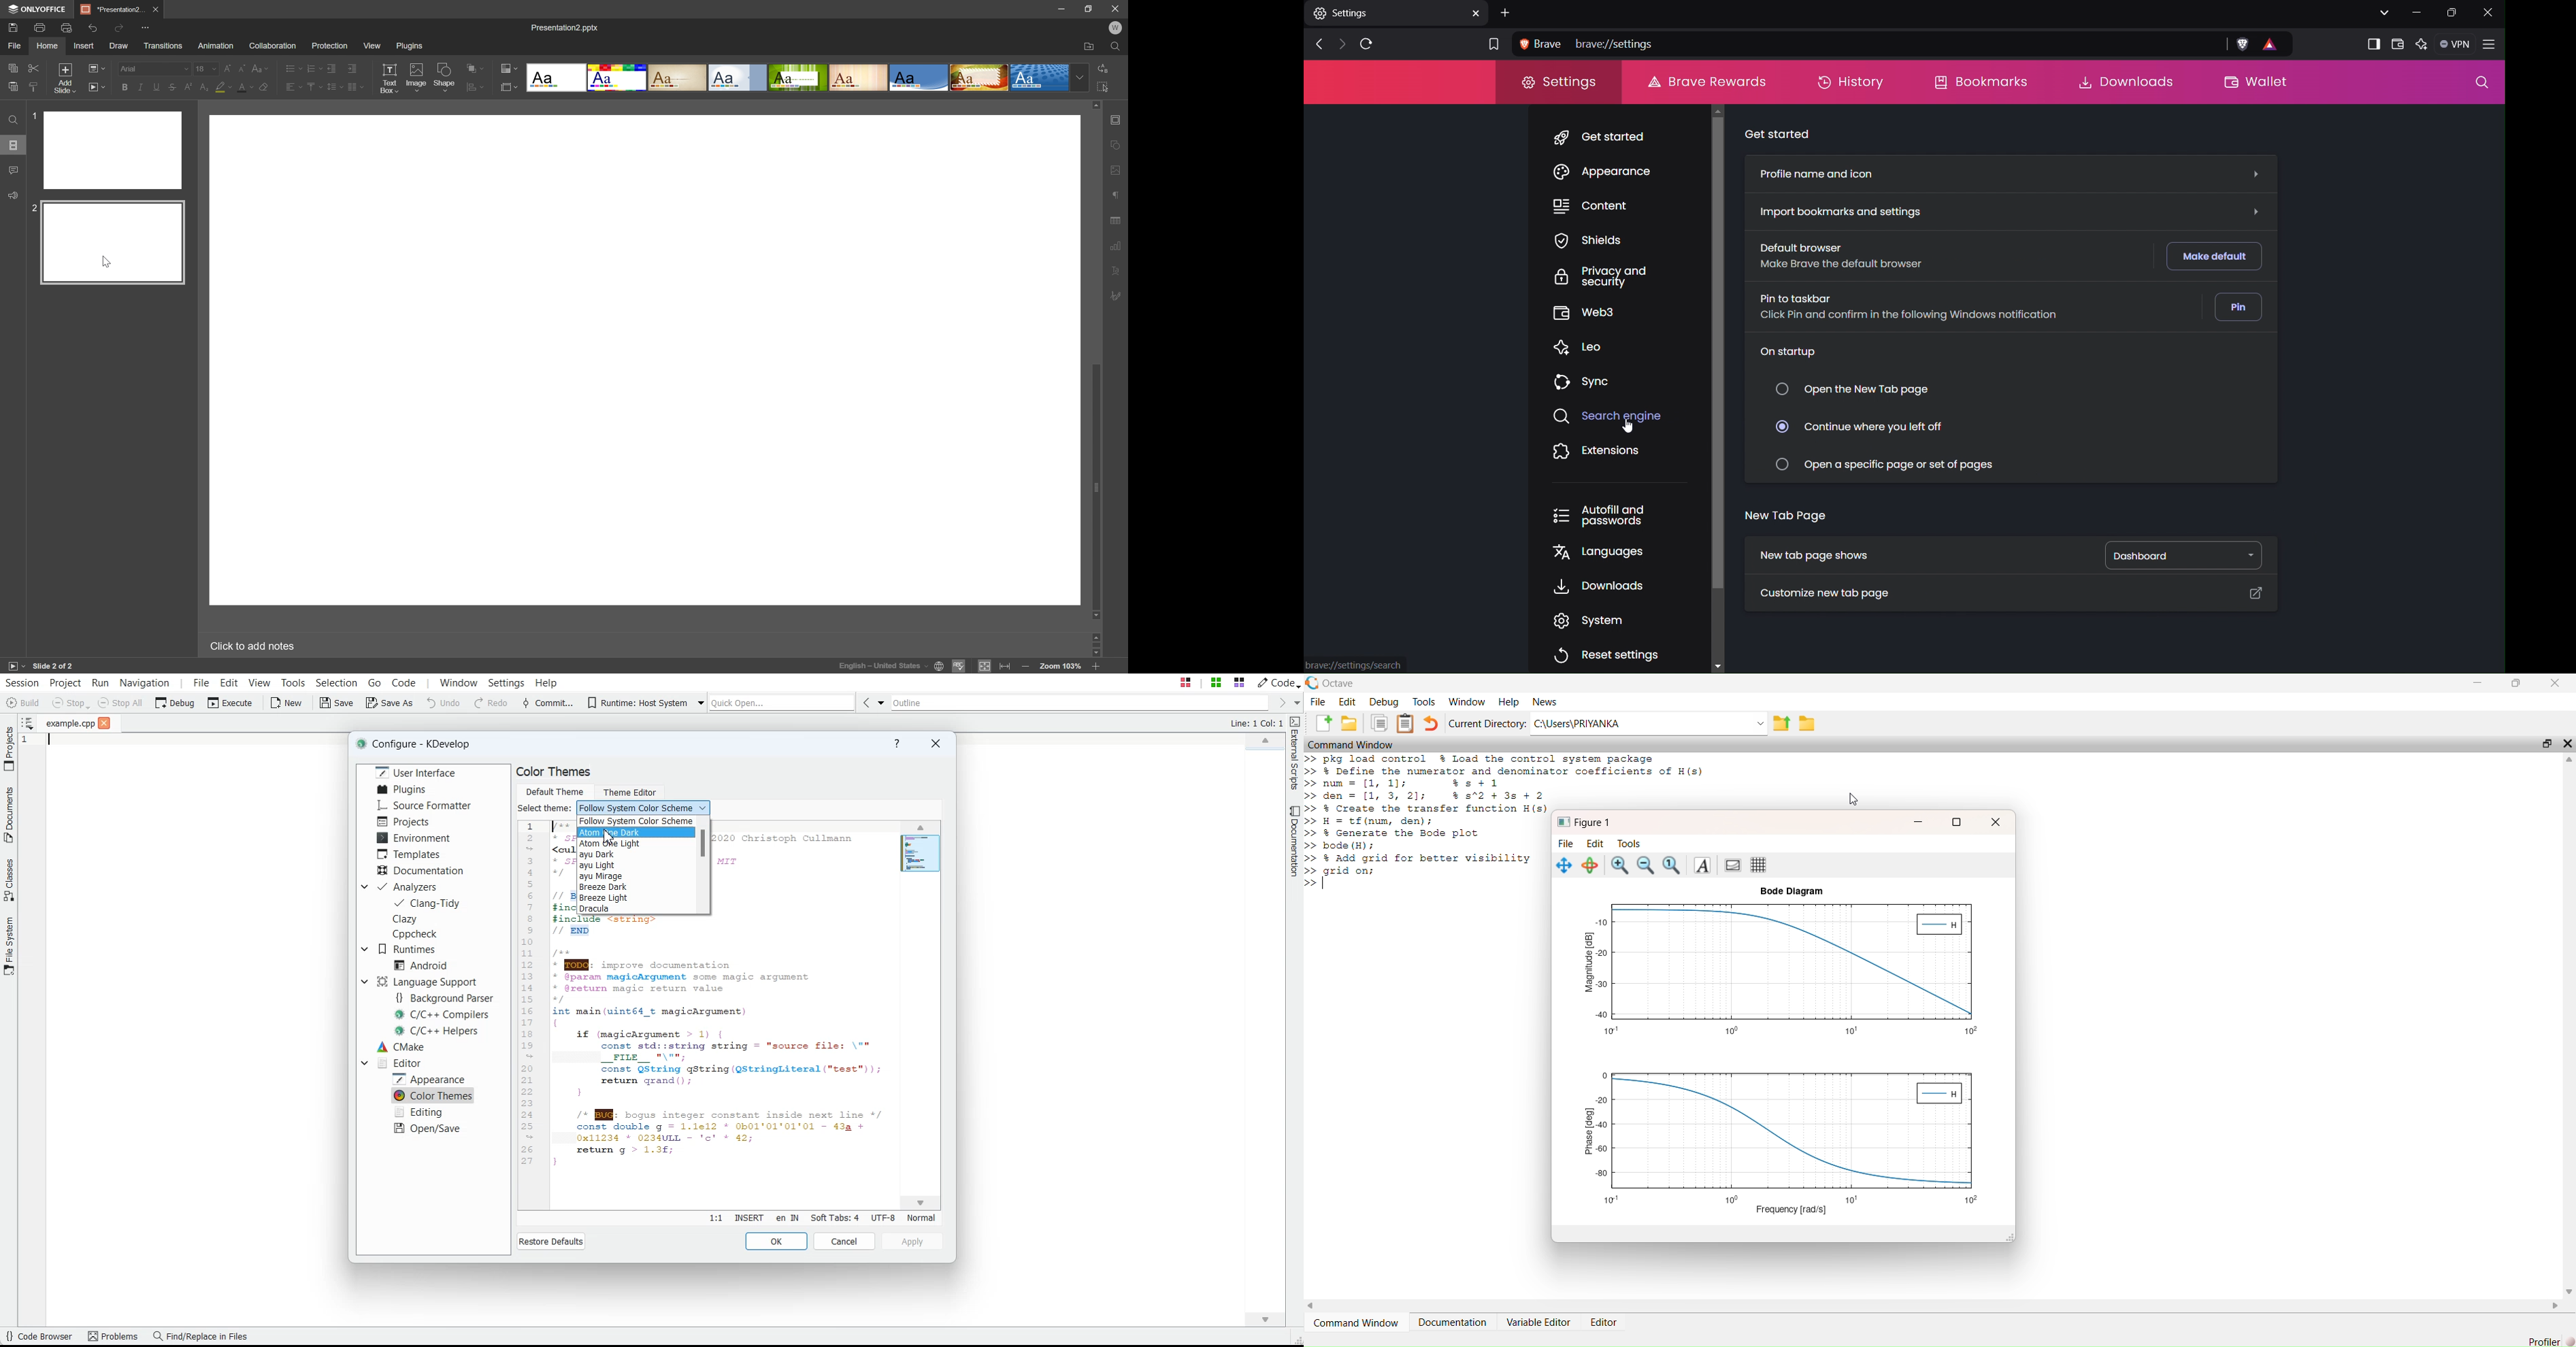 This screenshot has width=2576, height=1372. I want to click on Superscript, so click(188, 87).